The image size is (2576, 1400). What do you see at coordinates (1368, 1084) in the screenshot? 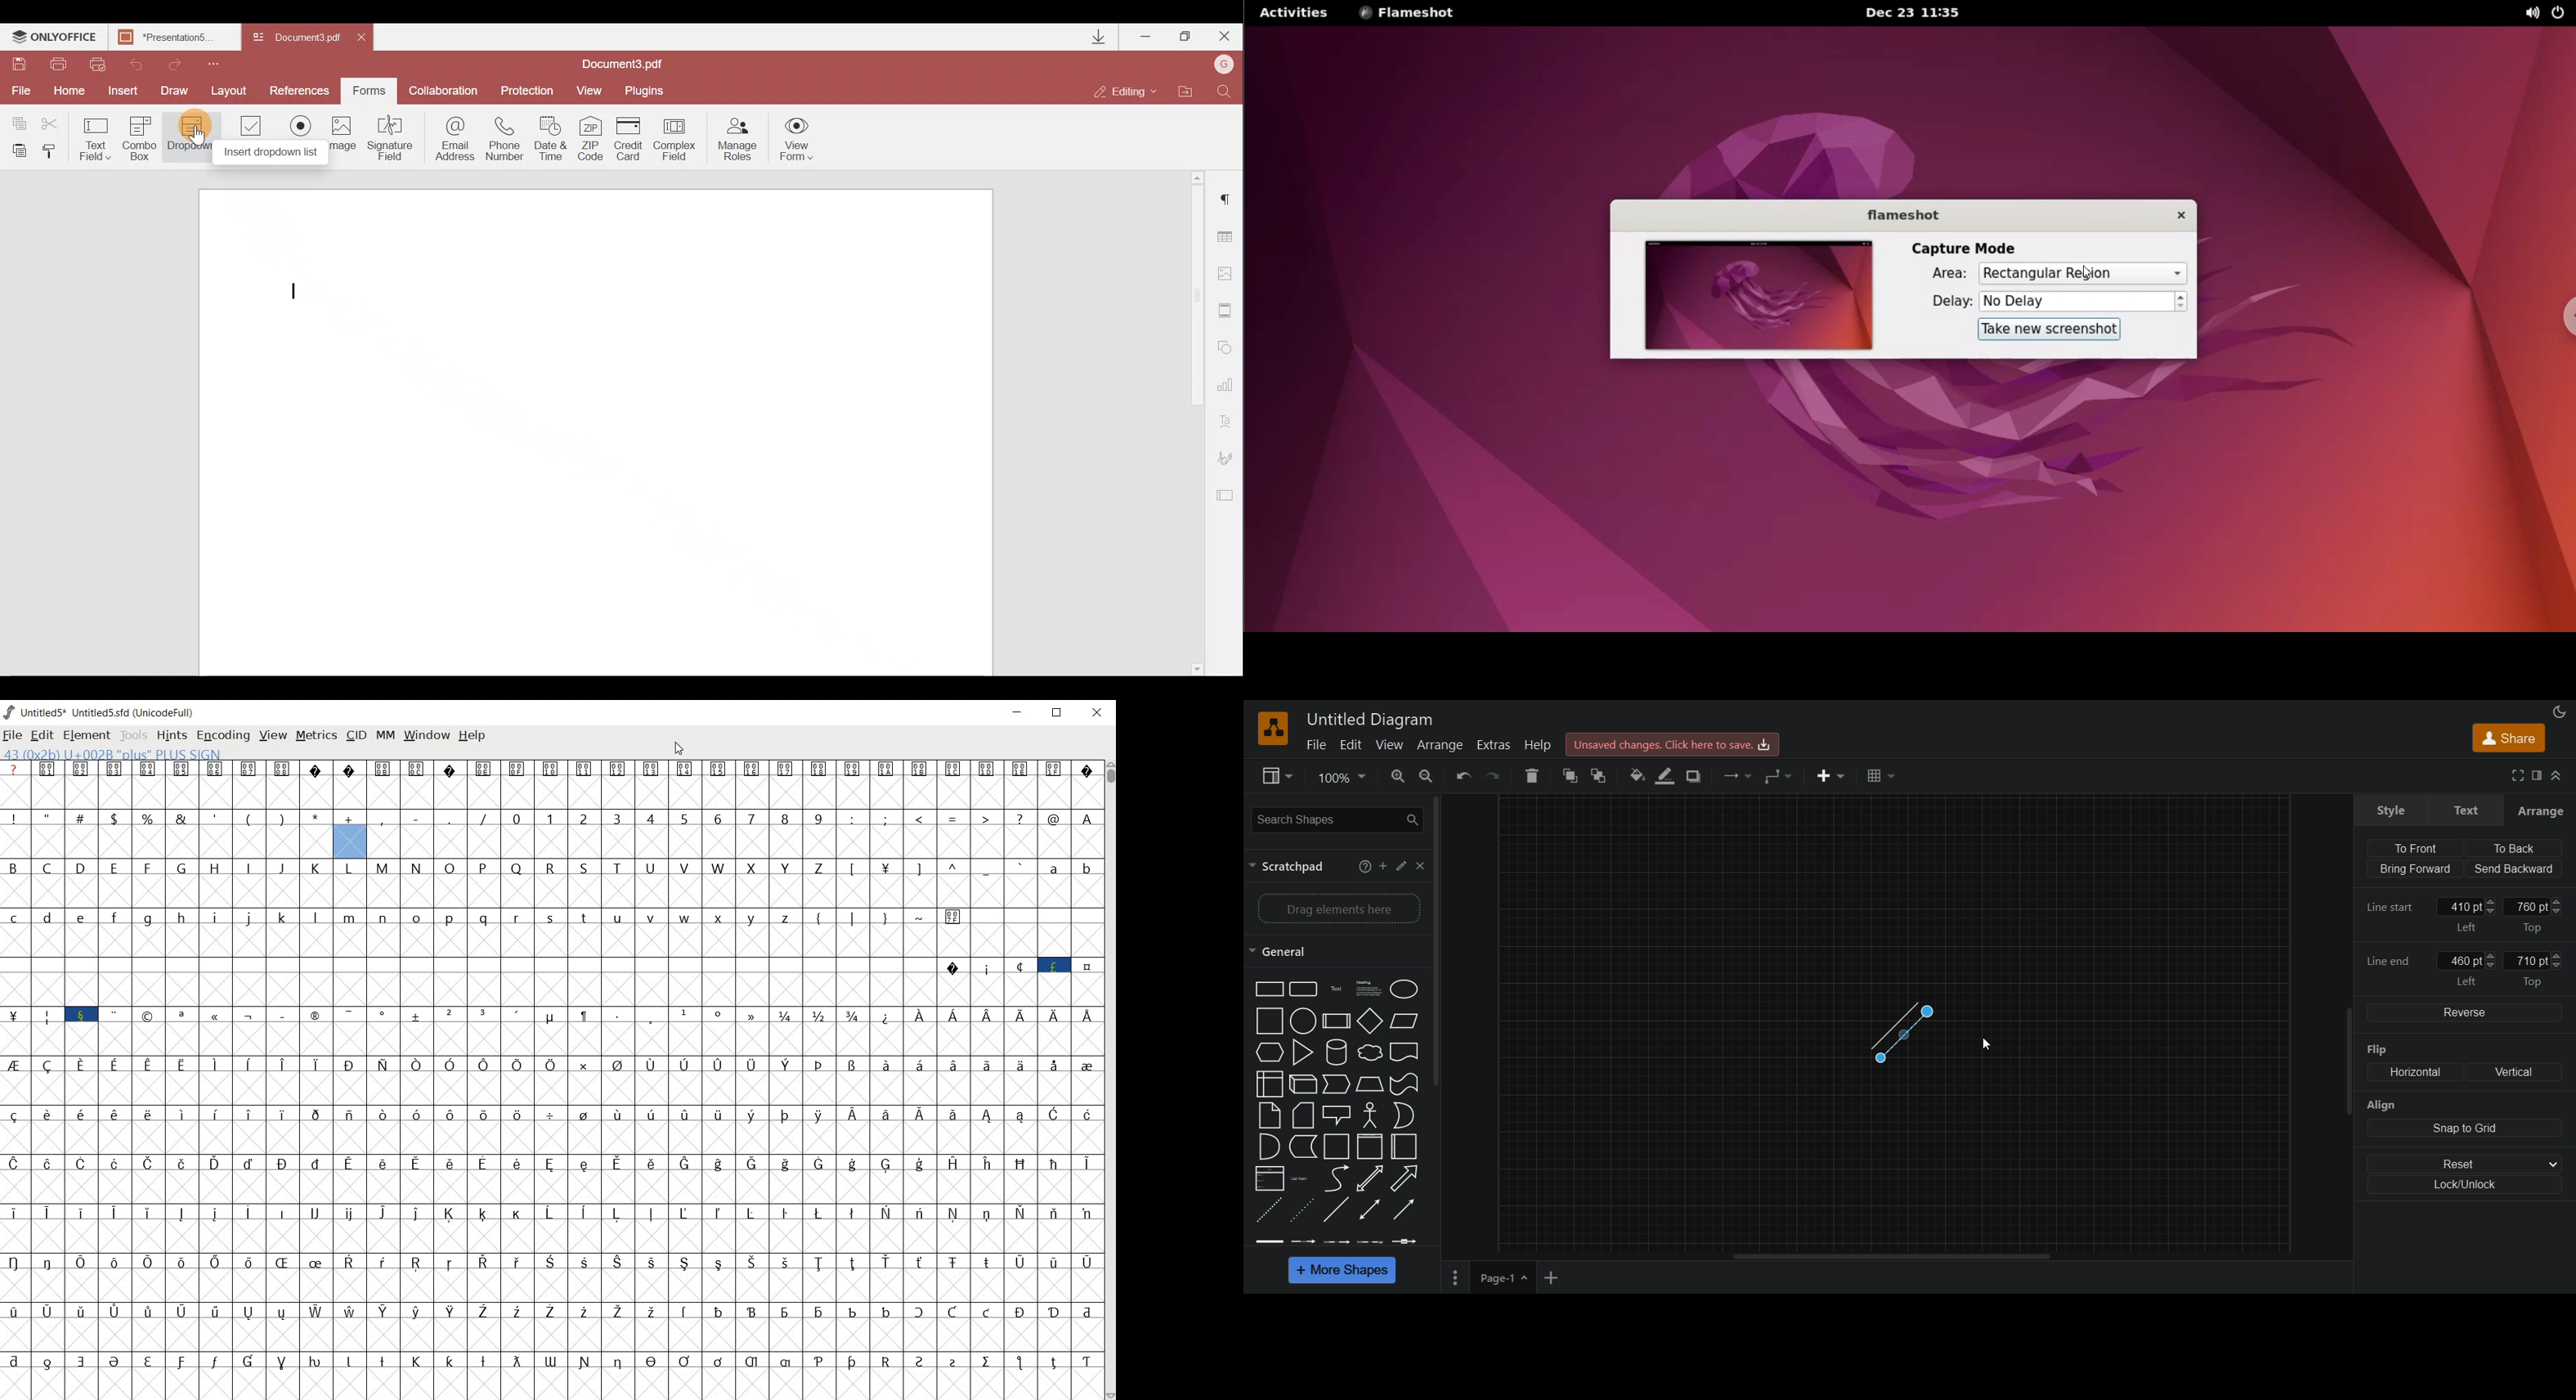
I see `Trapezoid` at bounding box center [1368, 1084].